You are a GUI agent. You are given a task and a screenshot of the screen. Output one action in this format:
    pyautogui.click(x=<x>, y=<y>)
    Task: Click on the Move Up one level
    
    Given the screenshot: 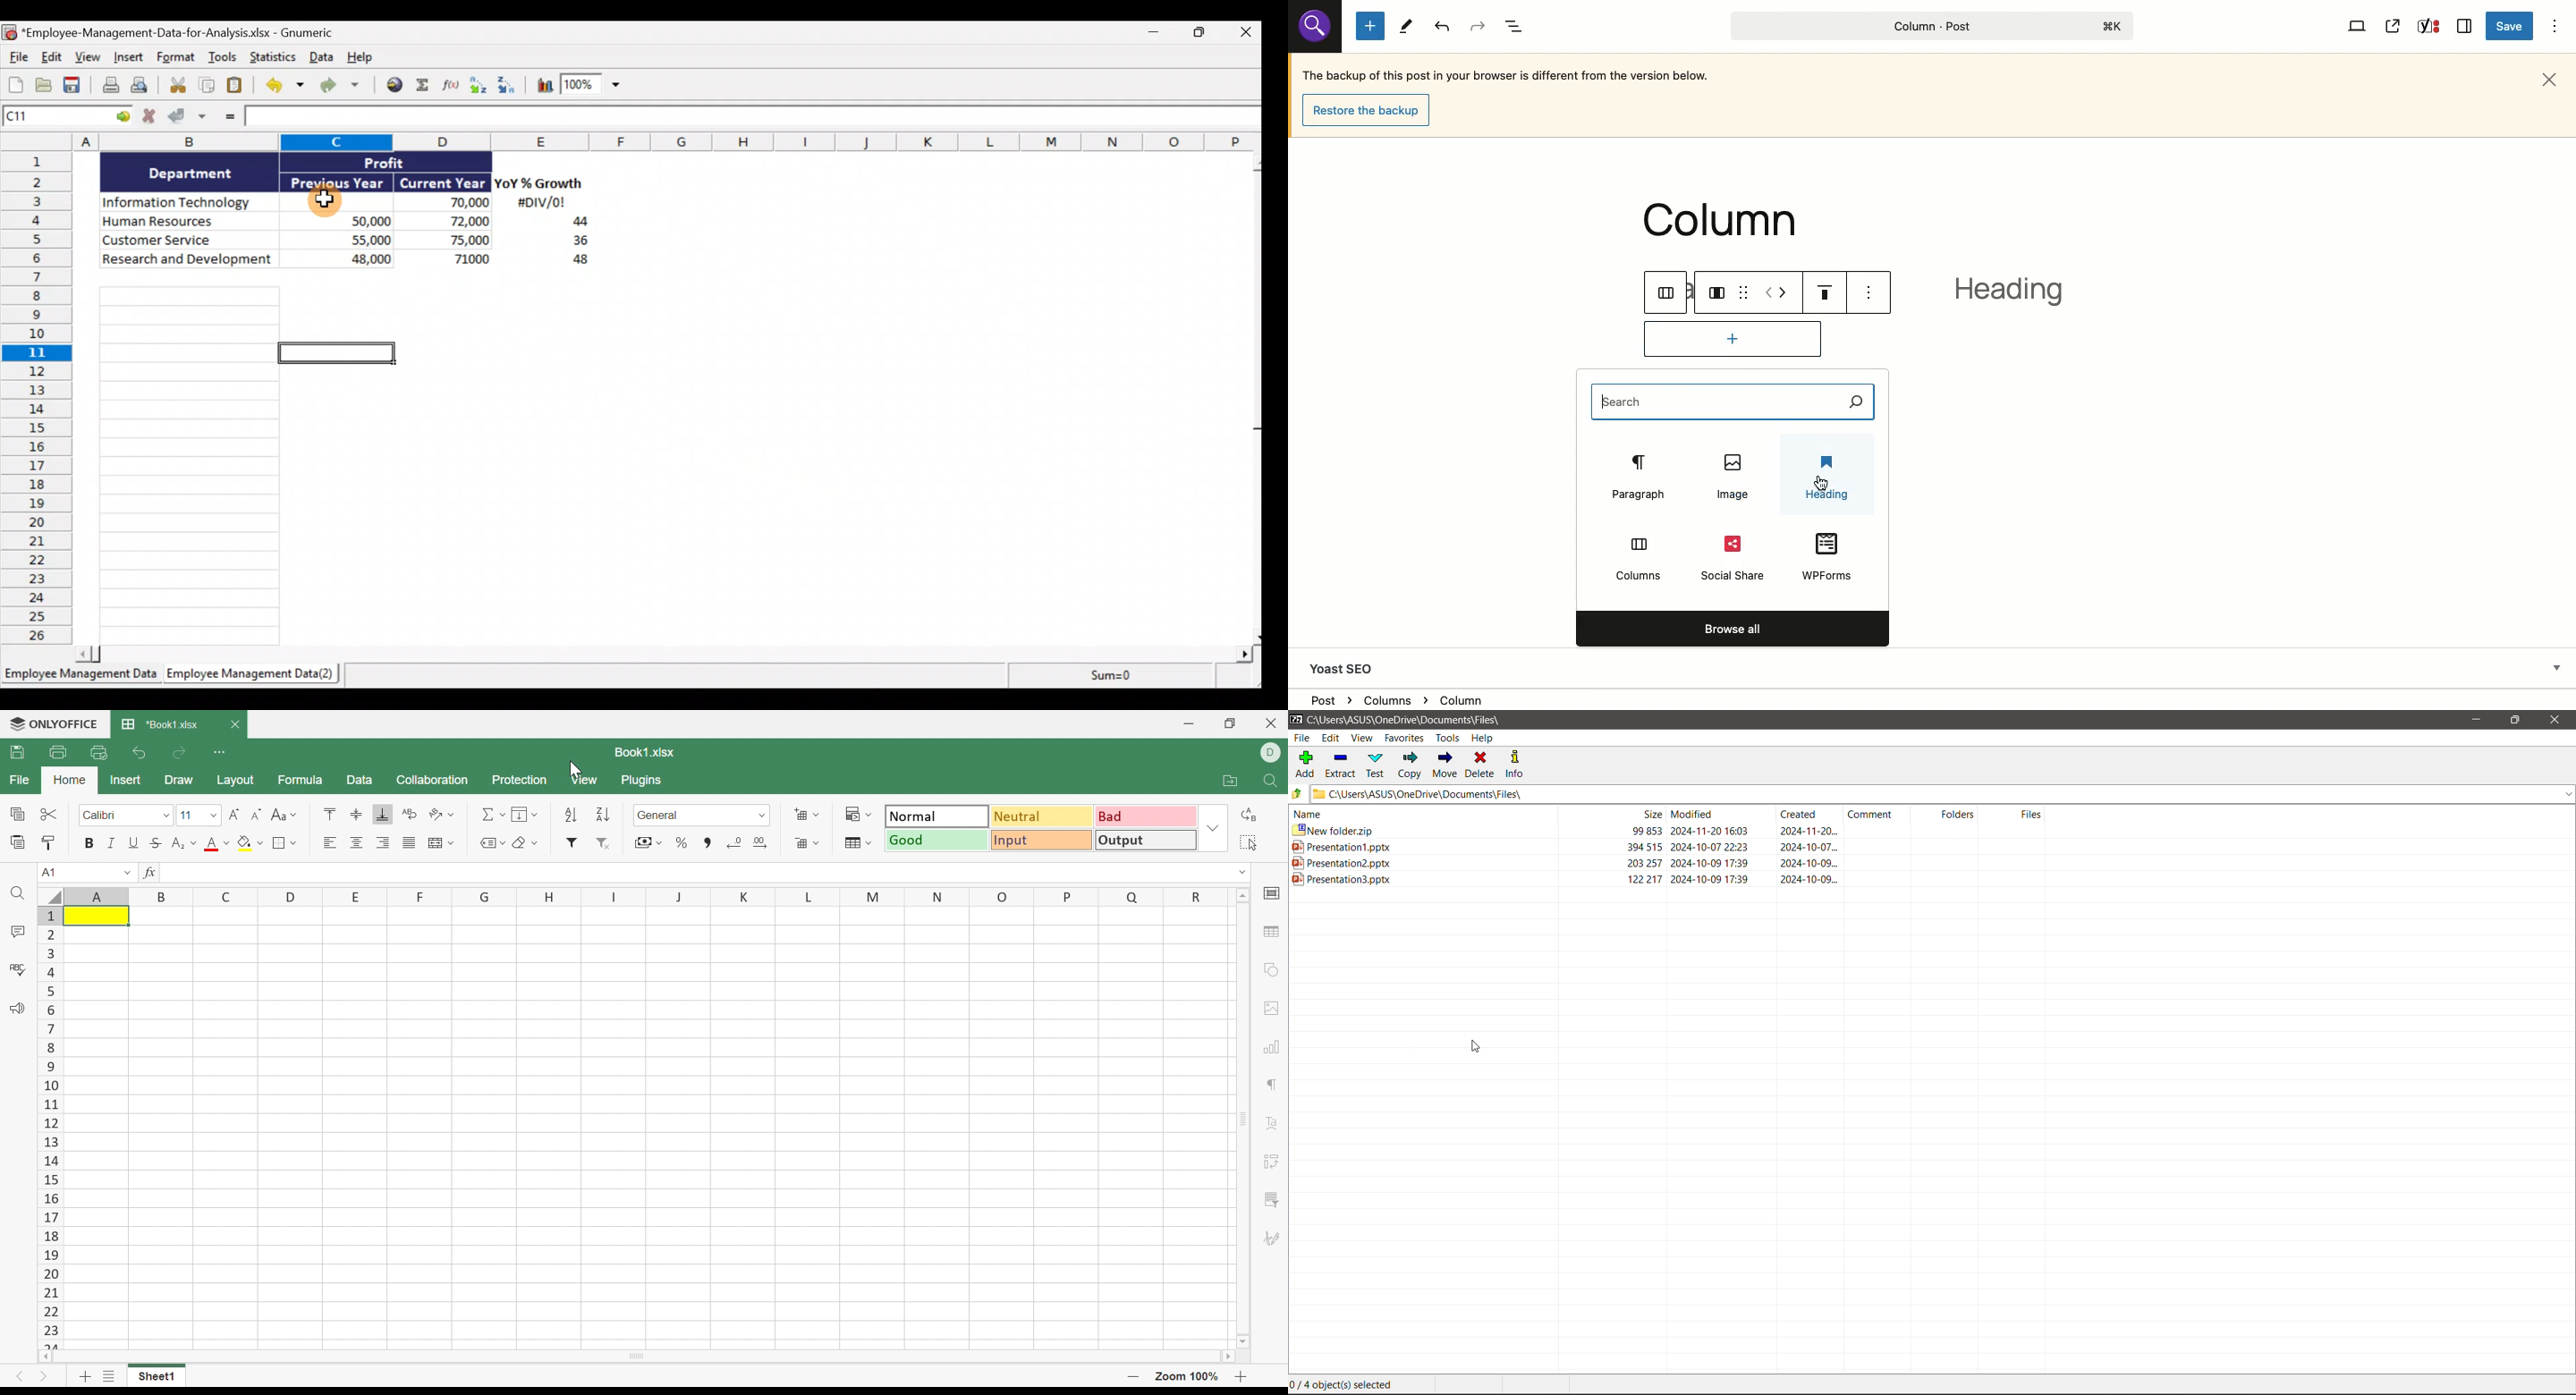 What is the action you would take?
    pyautogui.click(x=1297, y=795)
    